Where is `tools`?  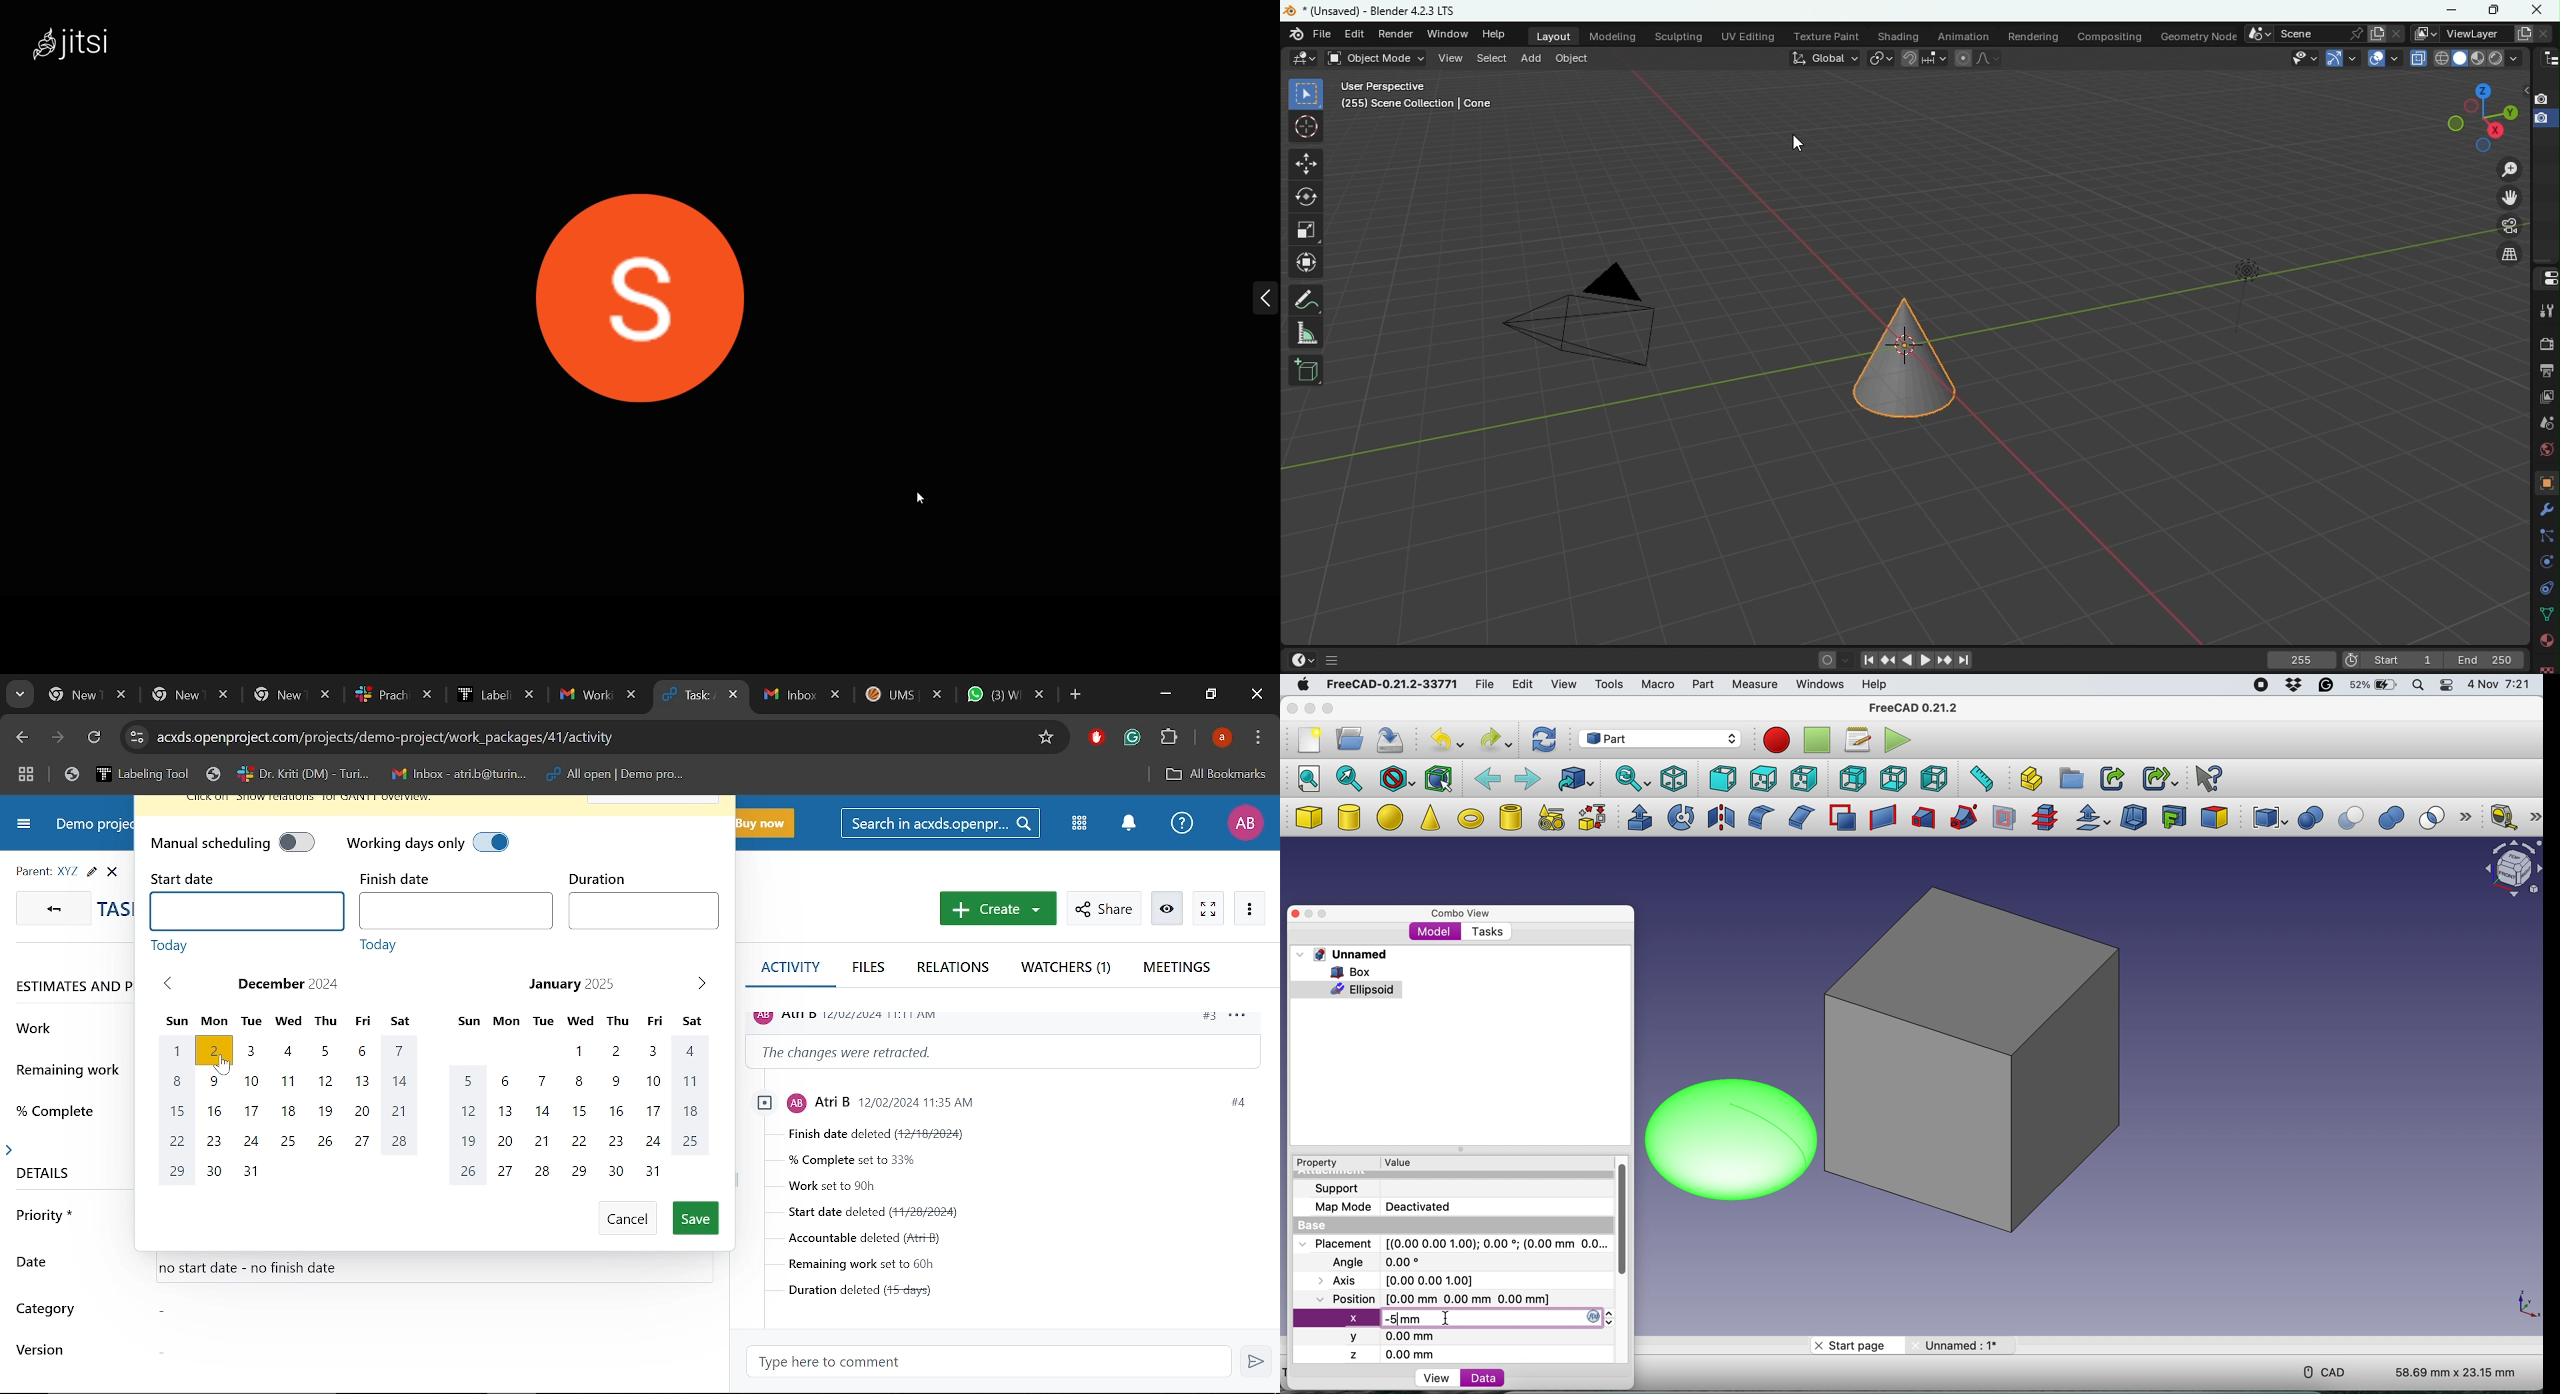 tools is located at coordinates (1611, 687).